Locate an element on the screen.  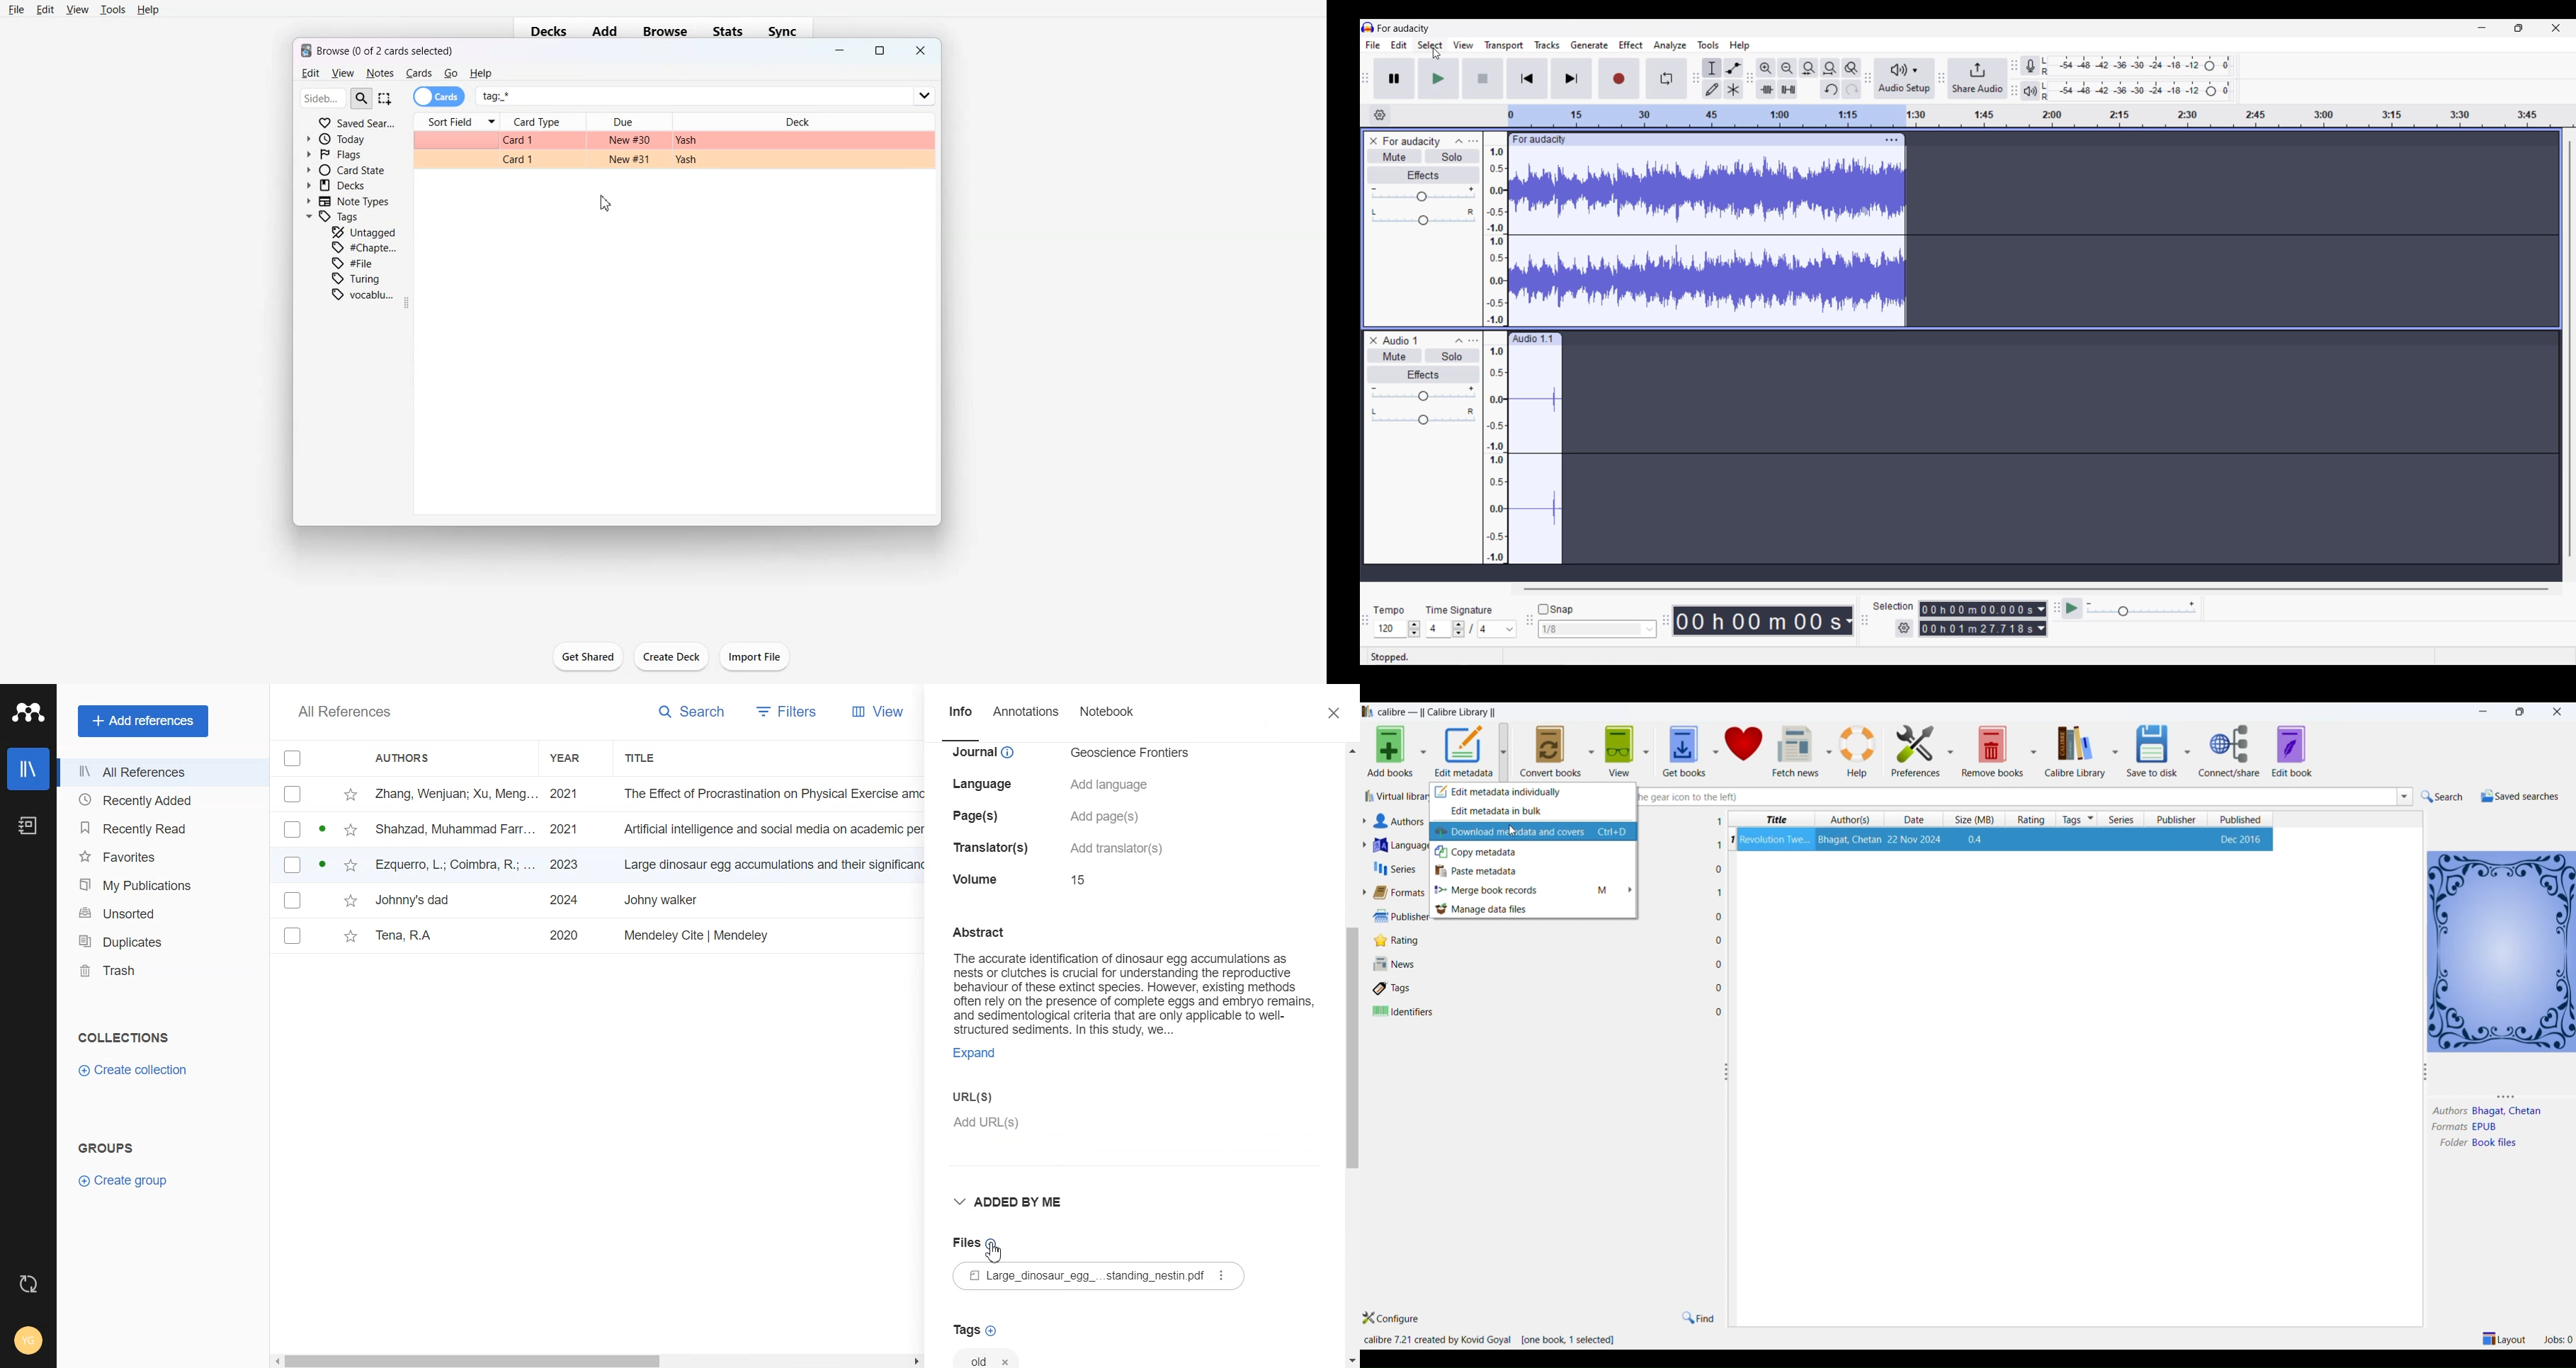
Current duration is located at coordinates (1758, 621).